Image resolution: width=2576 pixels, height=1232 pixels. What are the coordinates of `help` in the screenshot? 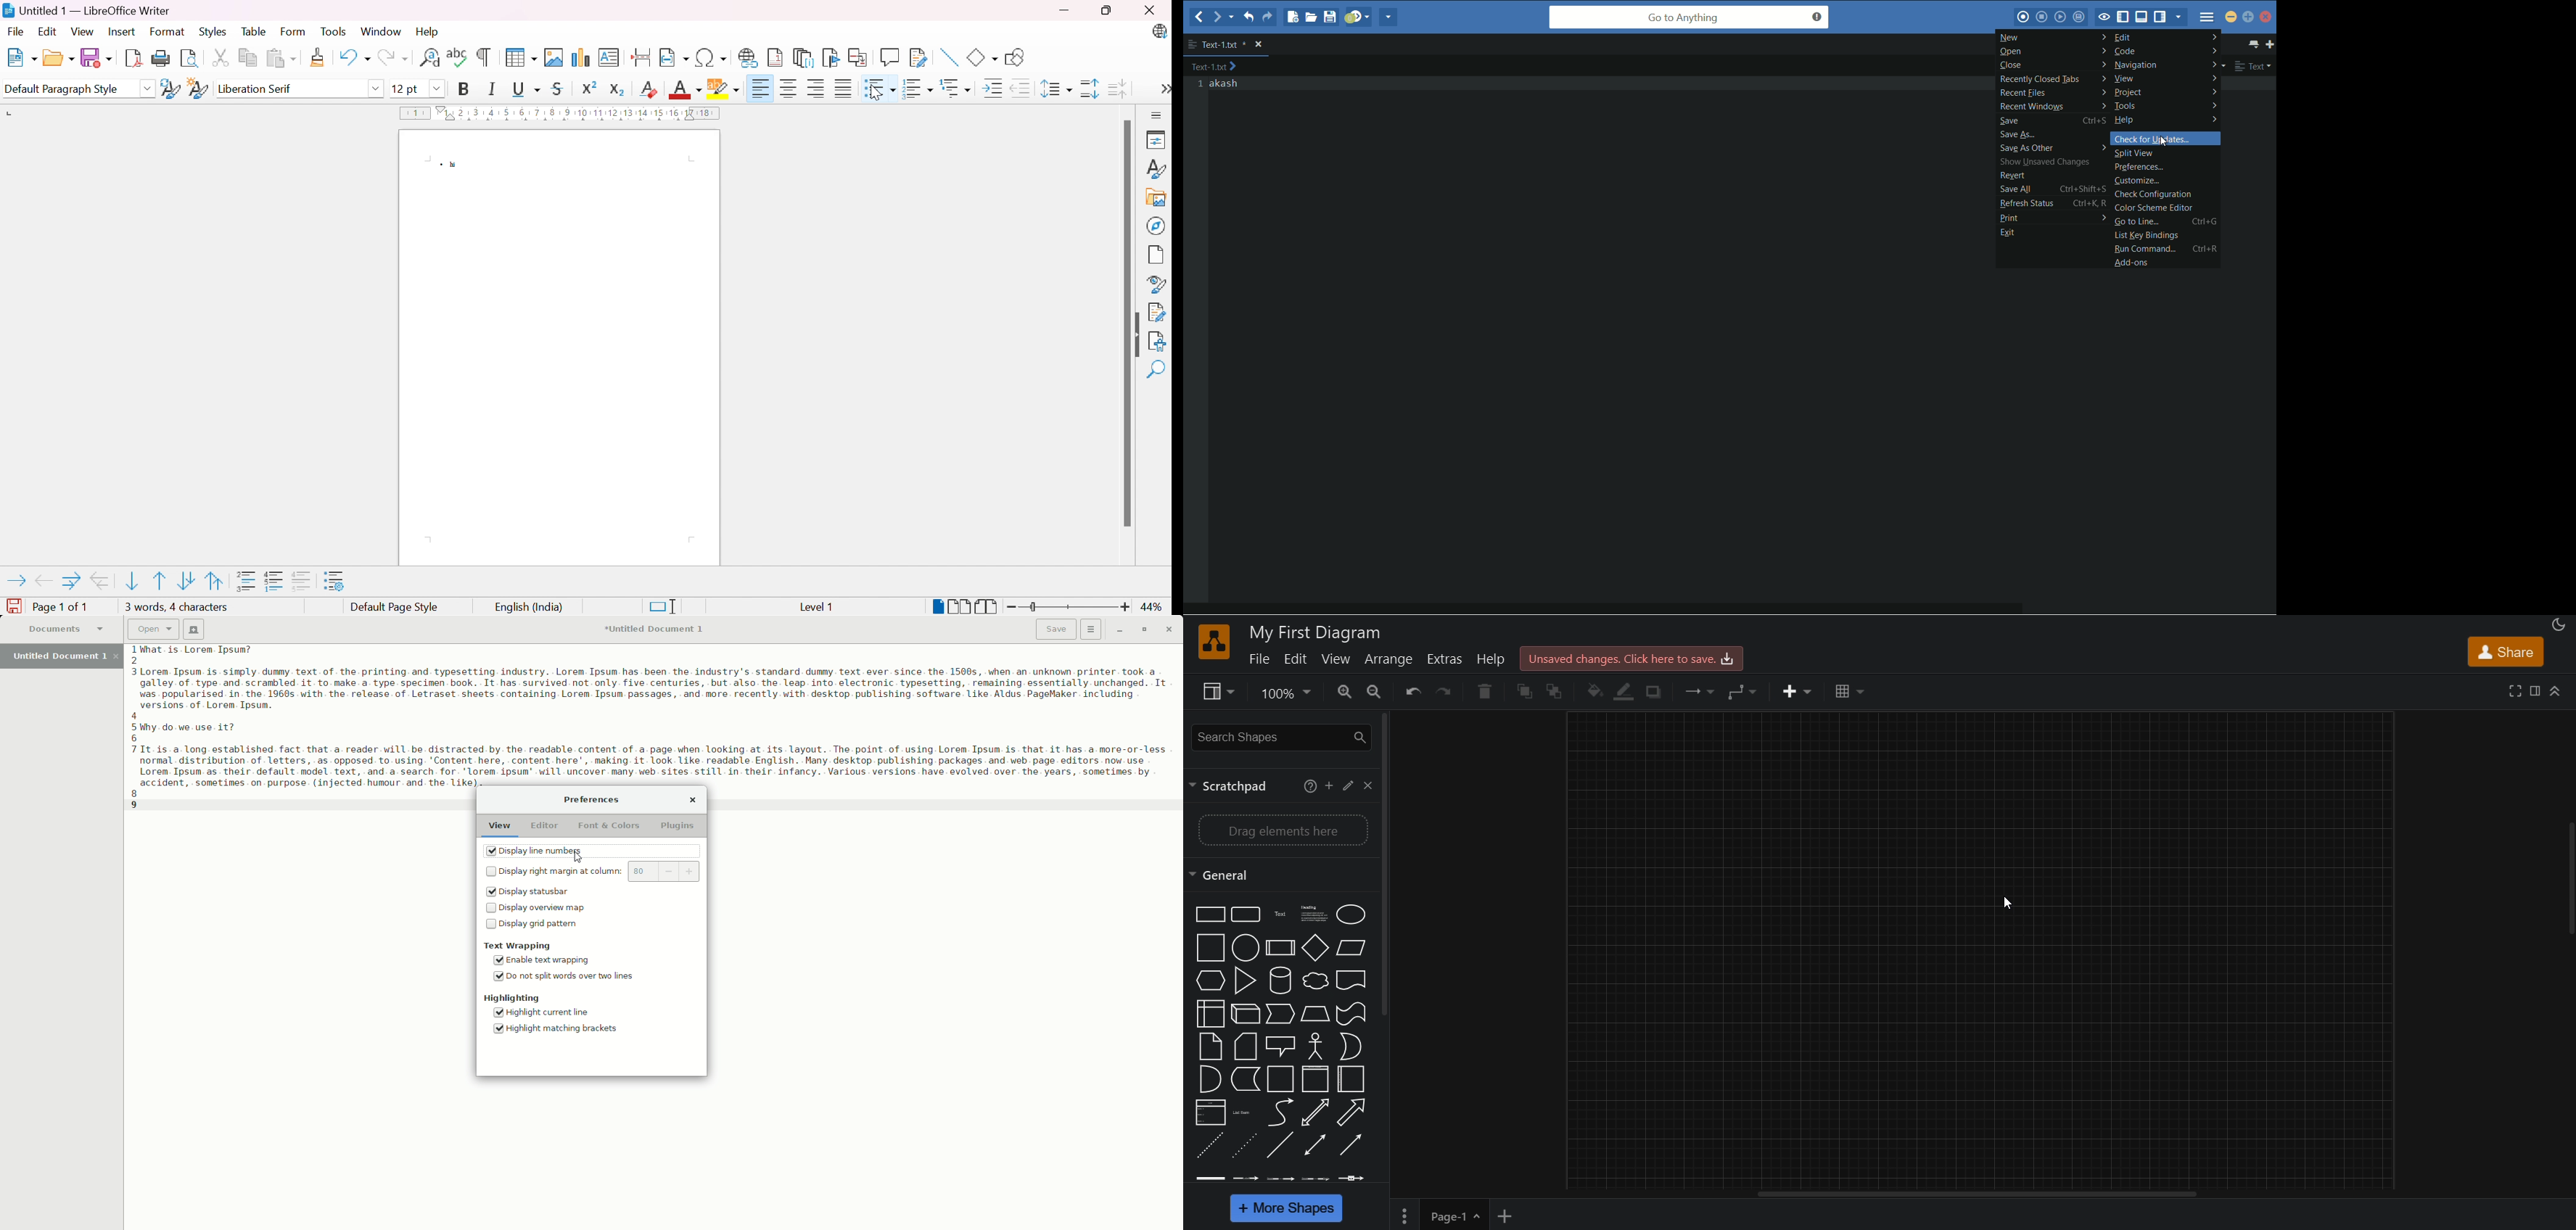 It's located at (1308, 785).